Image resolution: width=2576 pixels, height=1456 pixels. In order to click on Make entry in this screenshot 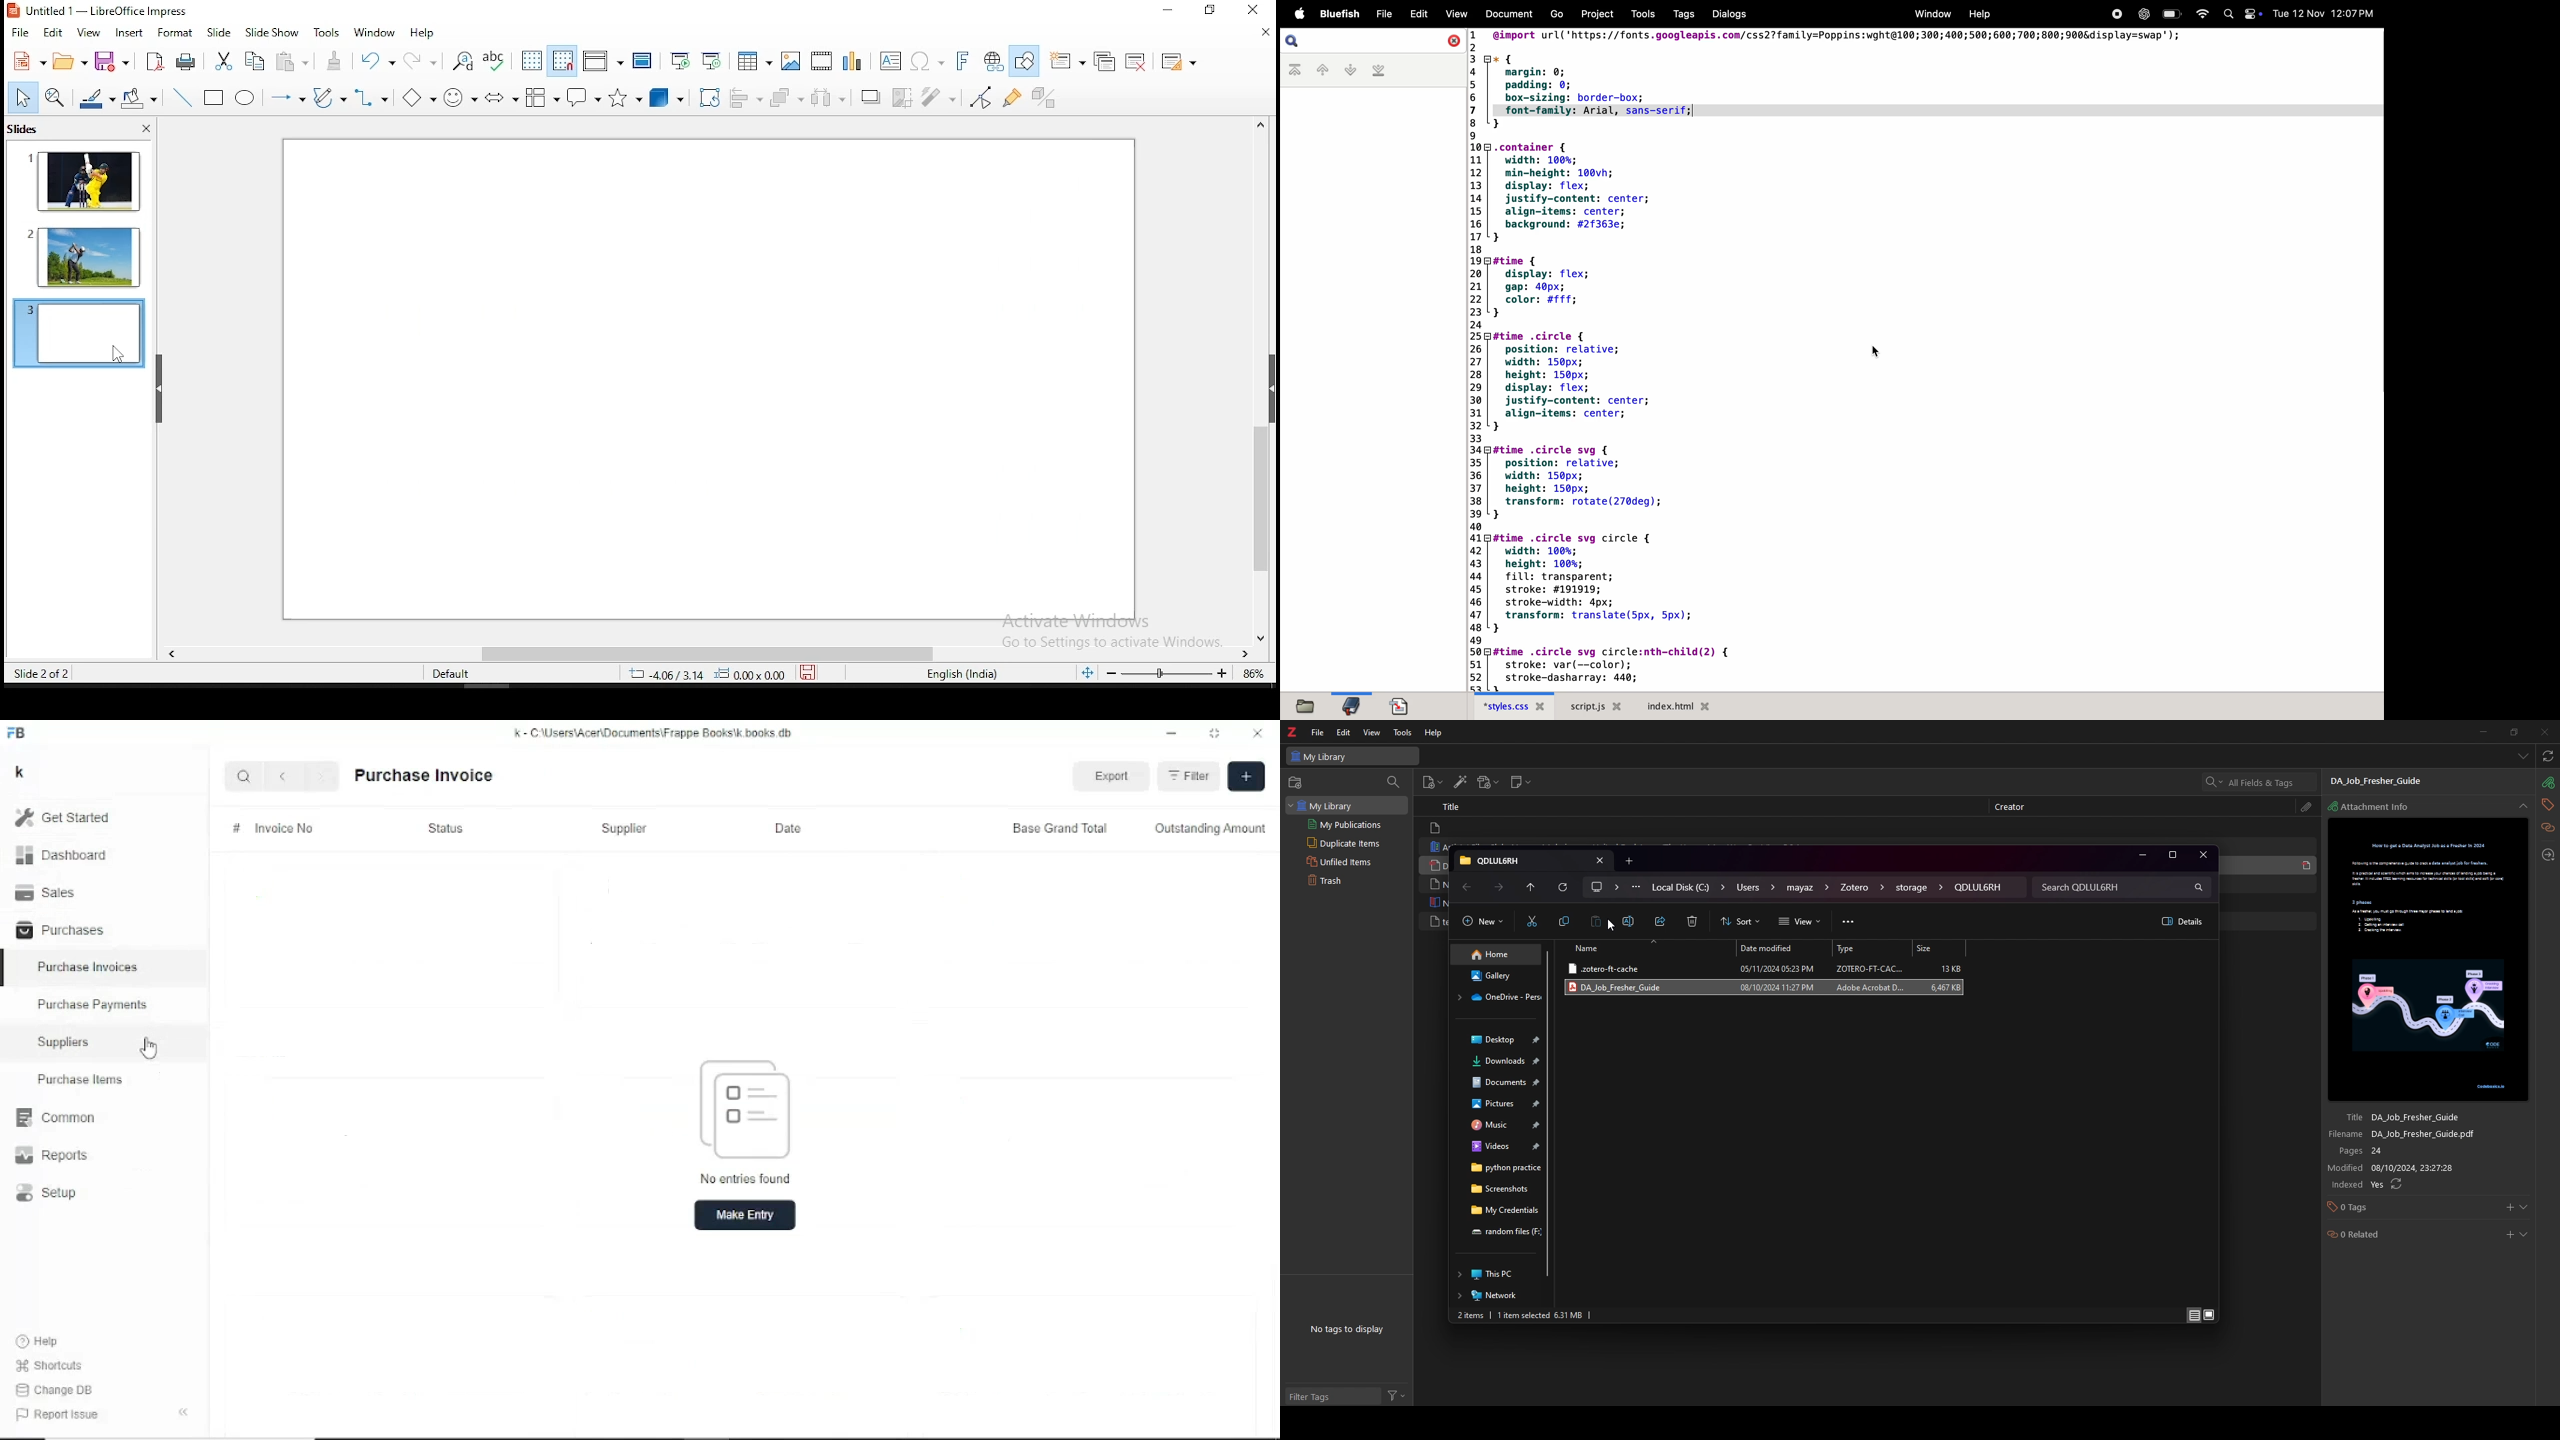, I will do `click(746, 1215)`.